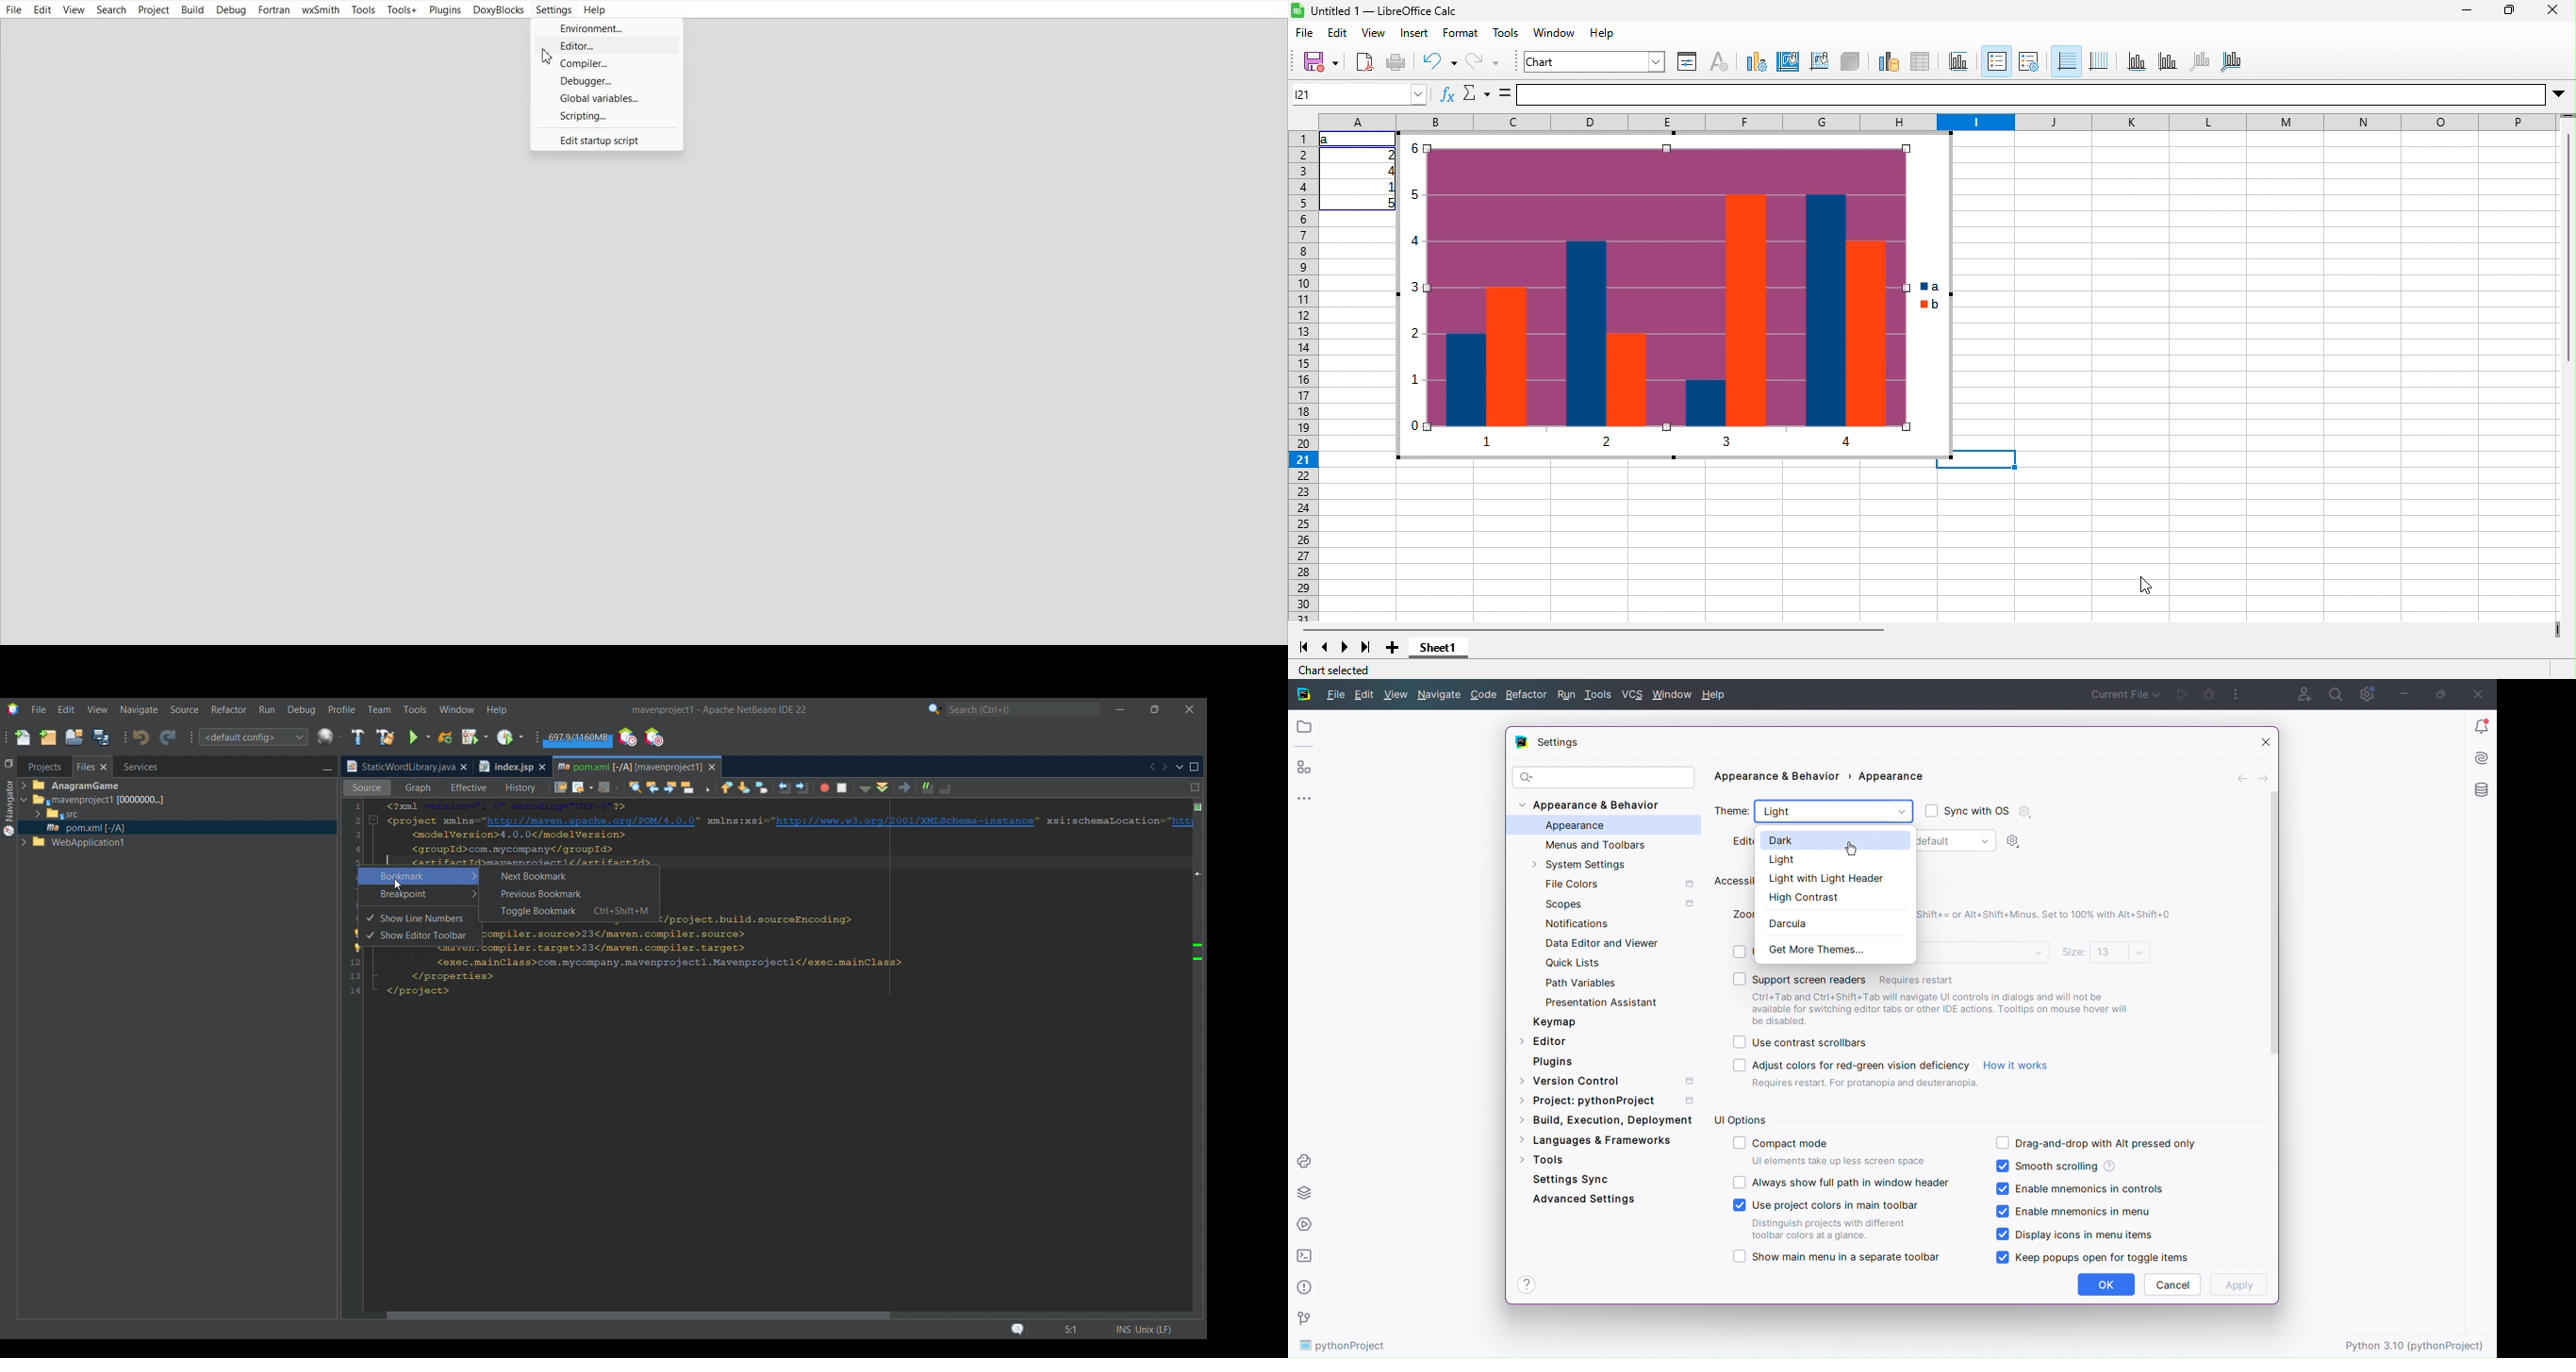 The image size is (2576, 1372). Describe the element at coordinates (2031, 95) in the screenshot. I see `formula bar` at that location.